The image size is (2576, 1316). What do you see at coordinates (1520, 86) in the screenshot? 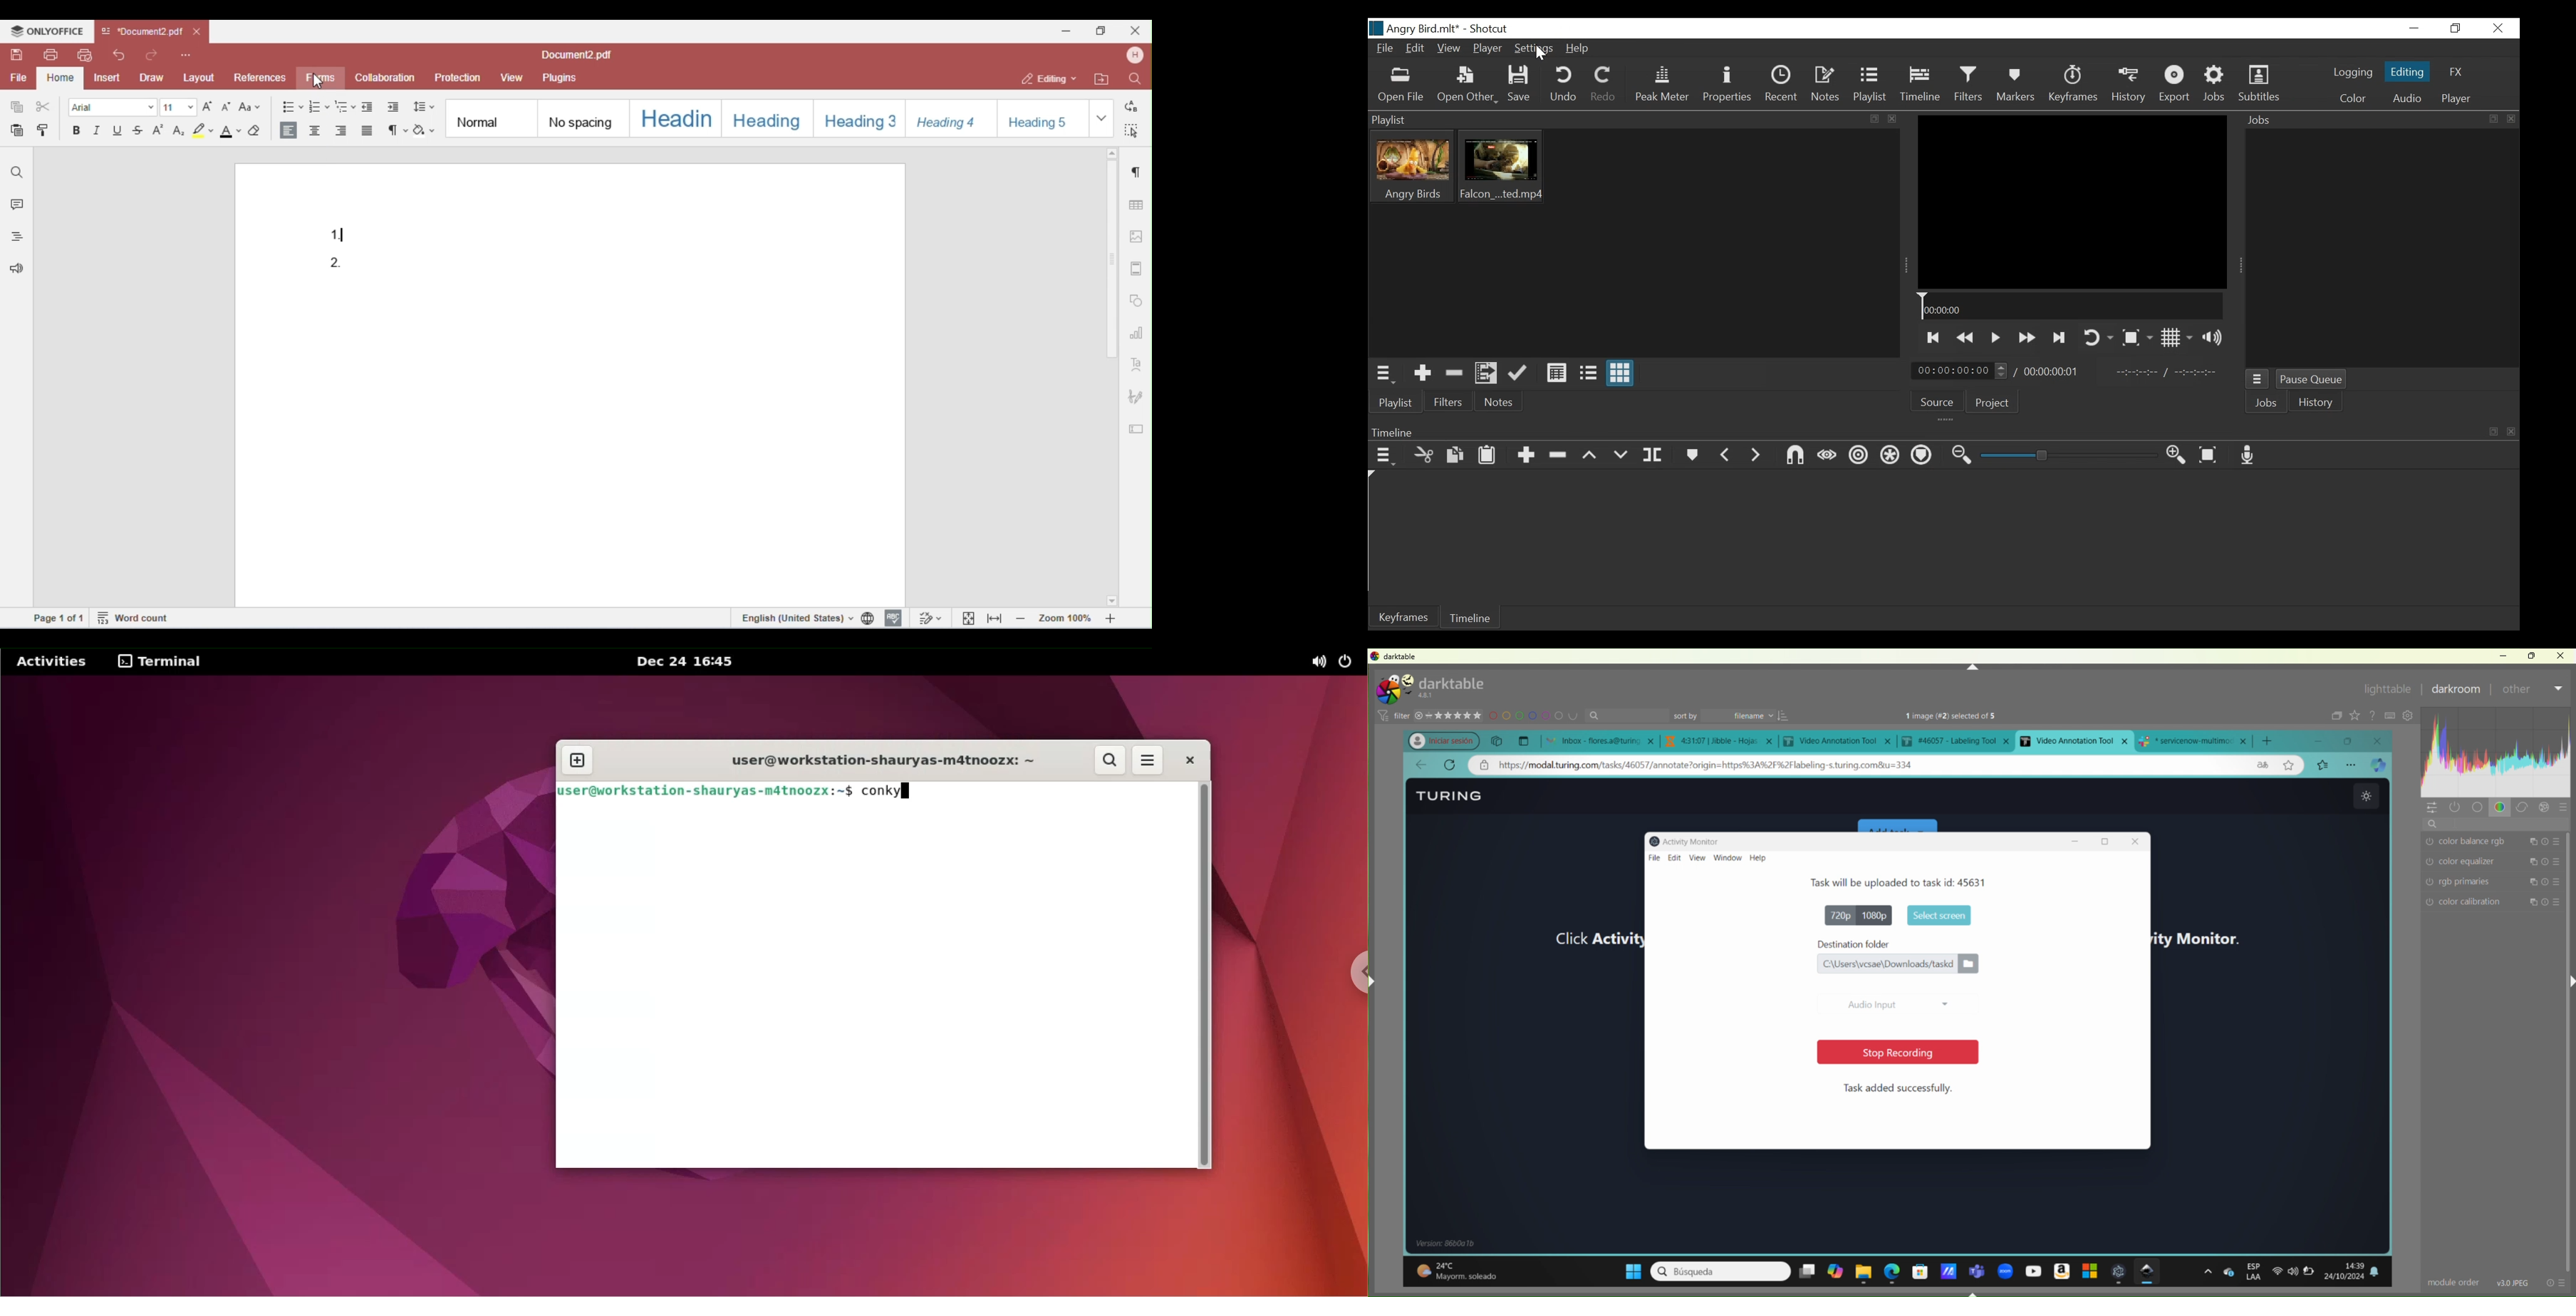
I see `Save` at bounding box center [1520, 86].